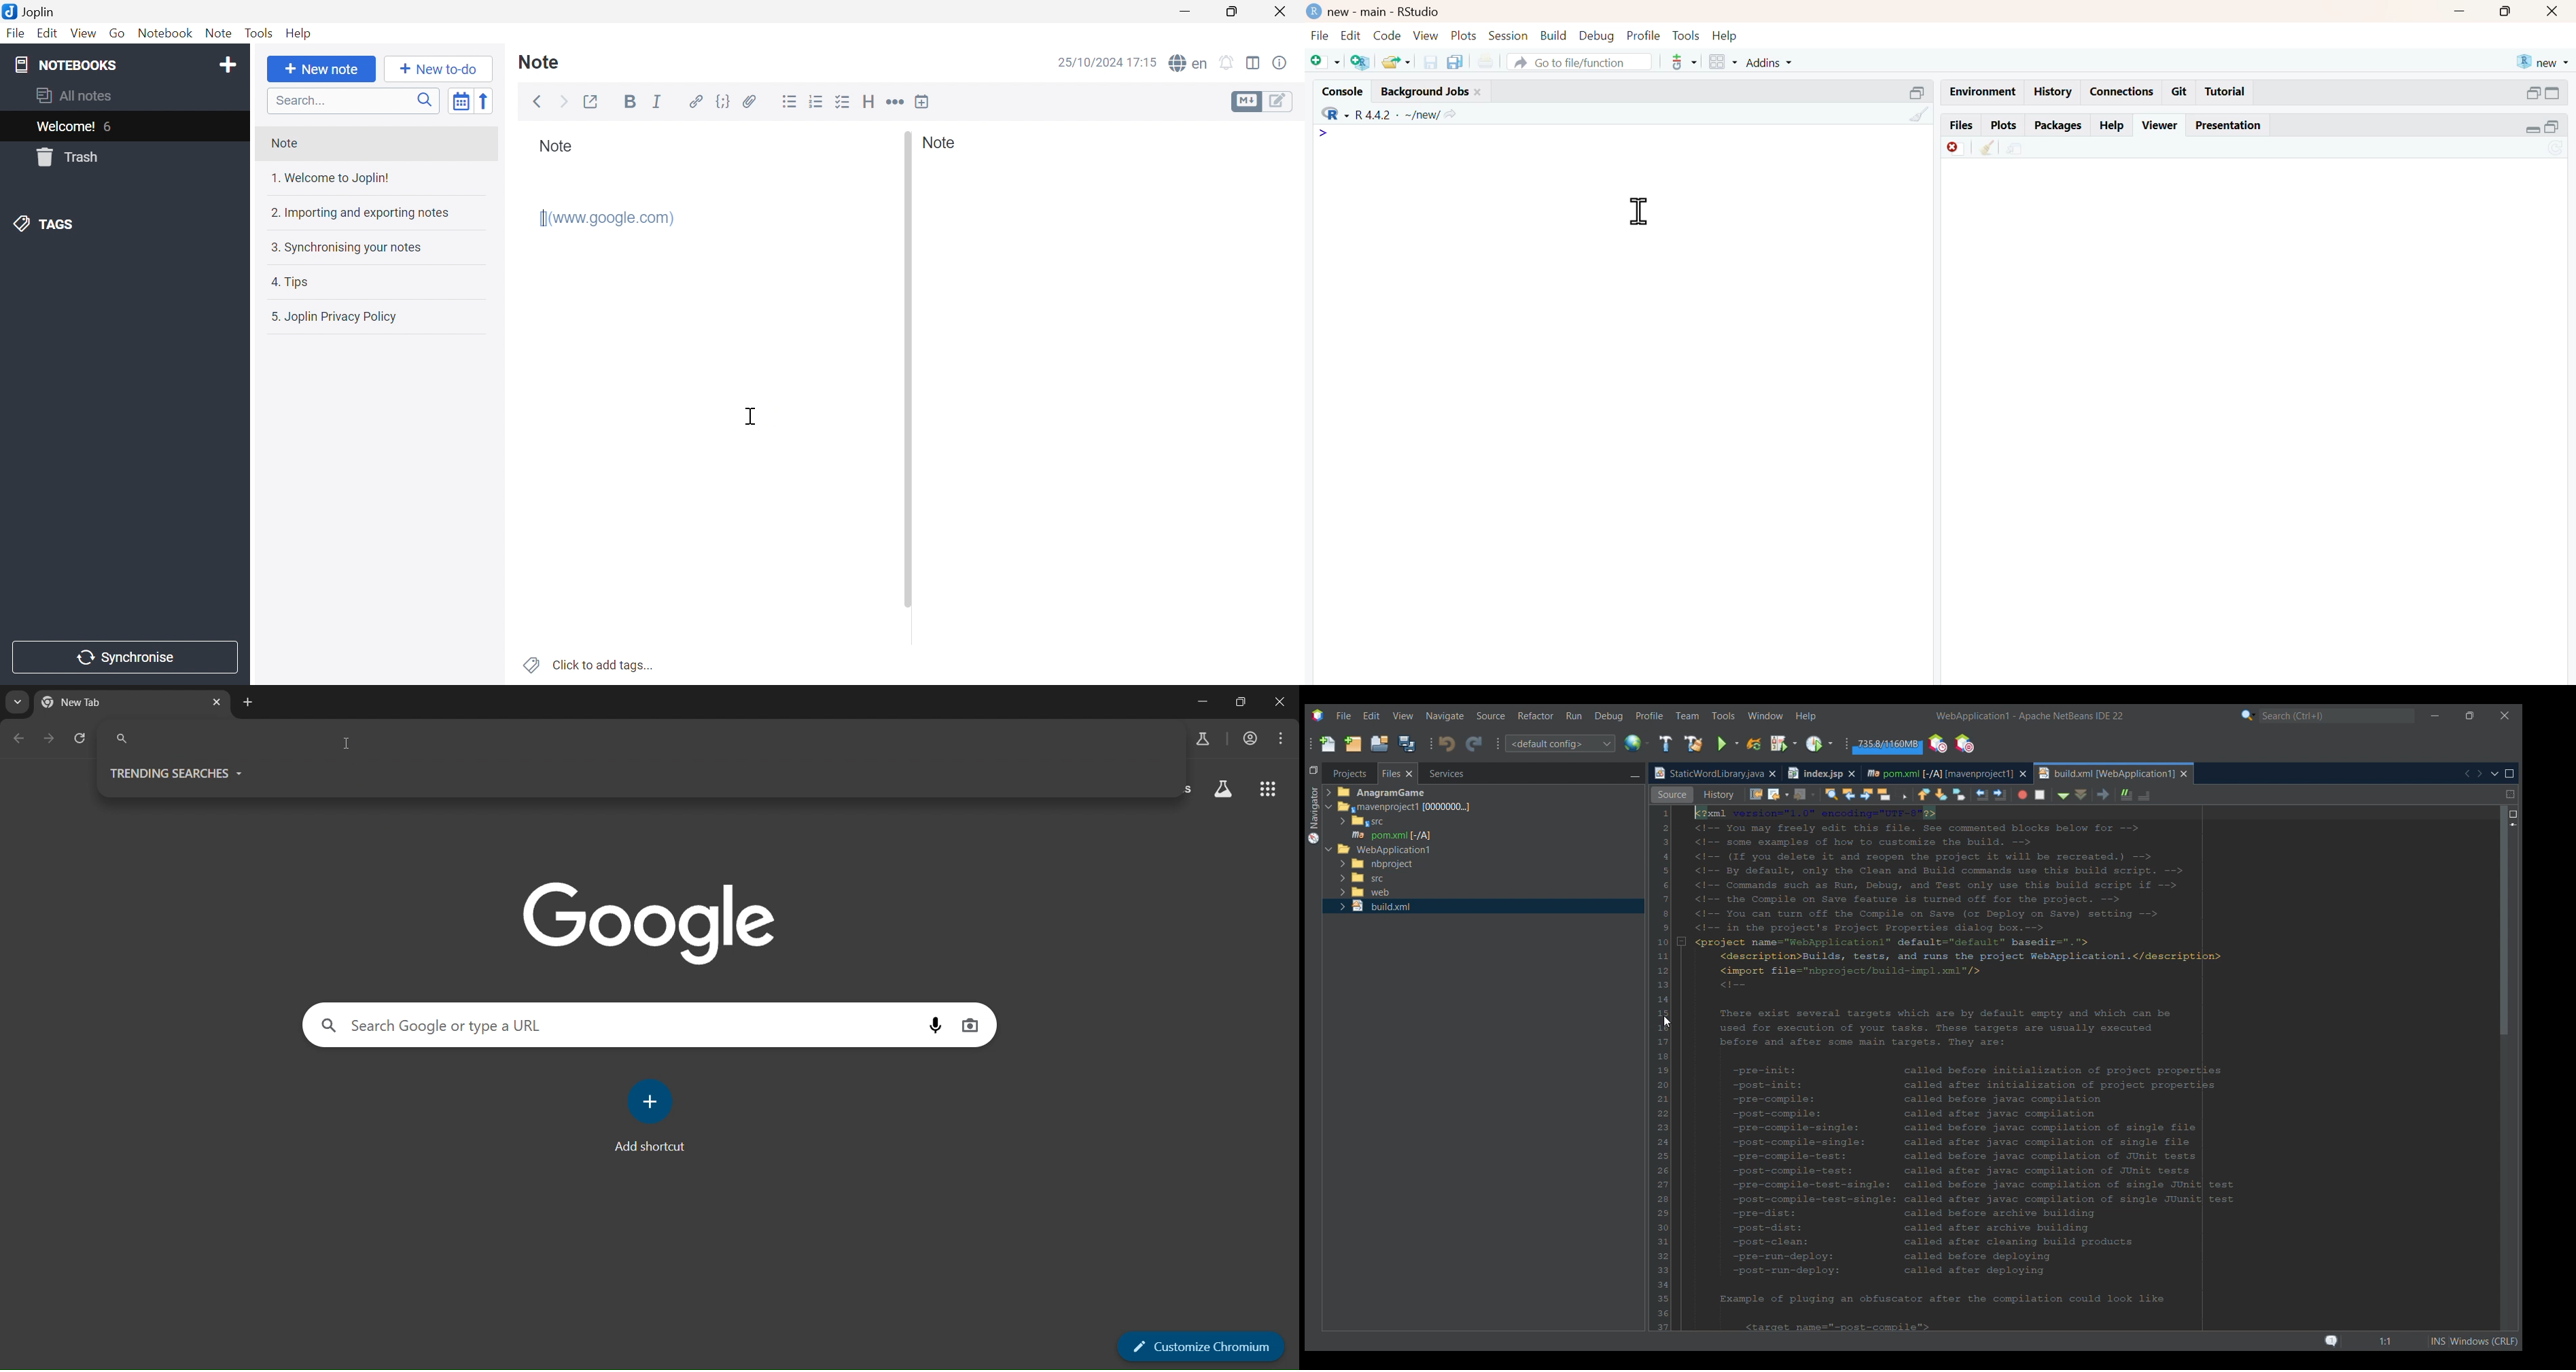 This screenshot has height=1372, width=2576. Describe the element at coordinates (594, 101) in the screenshot. I see `Toggle external editing` at that location.